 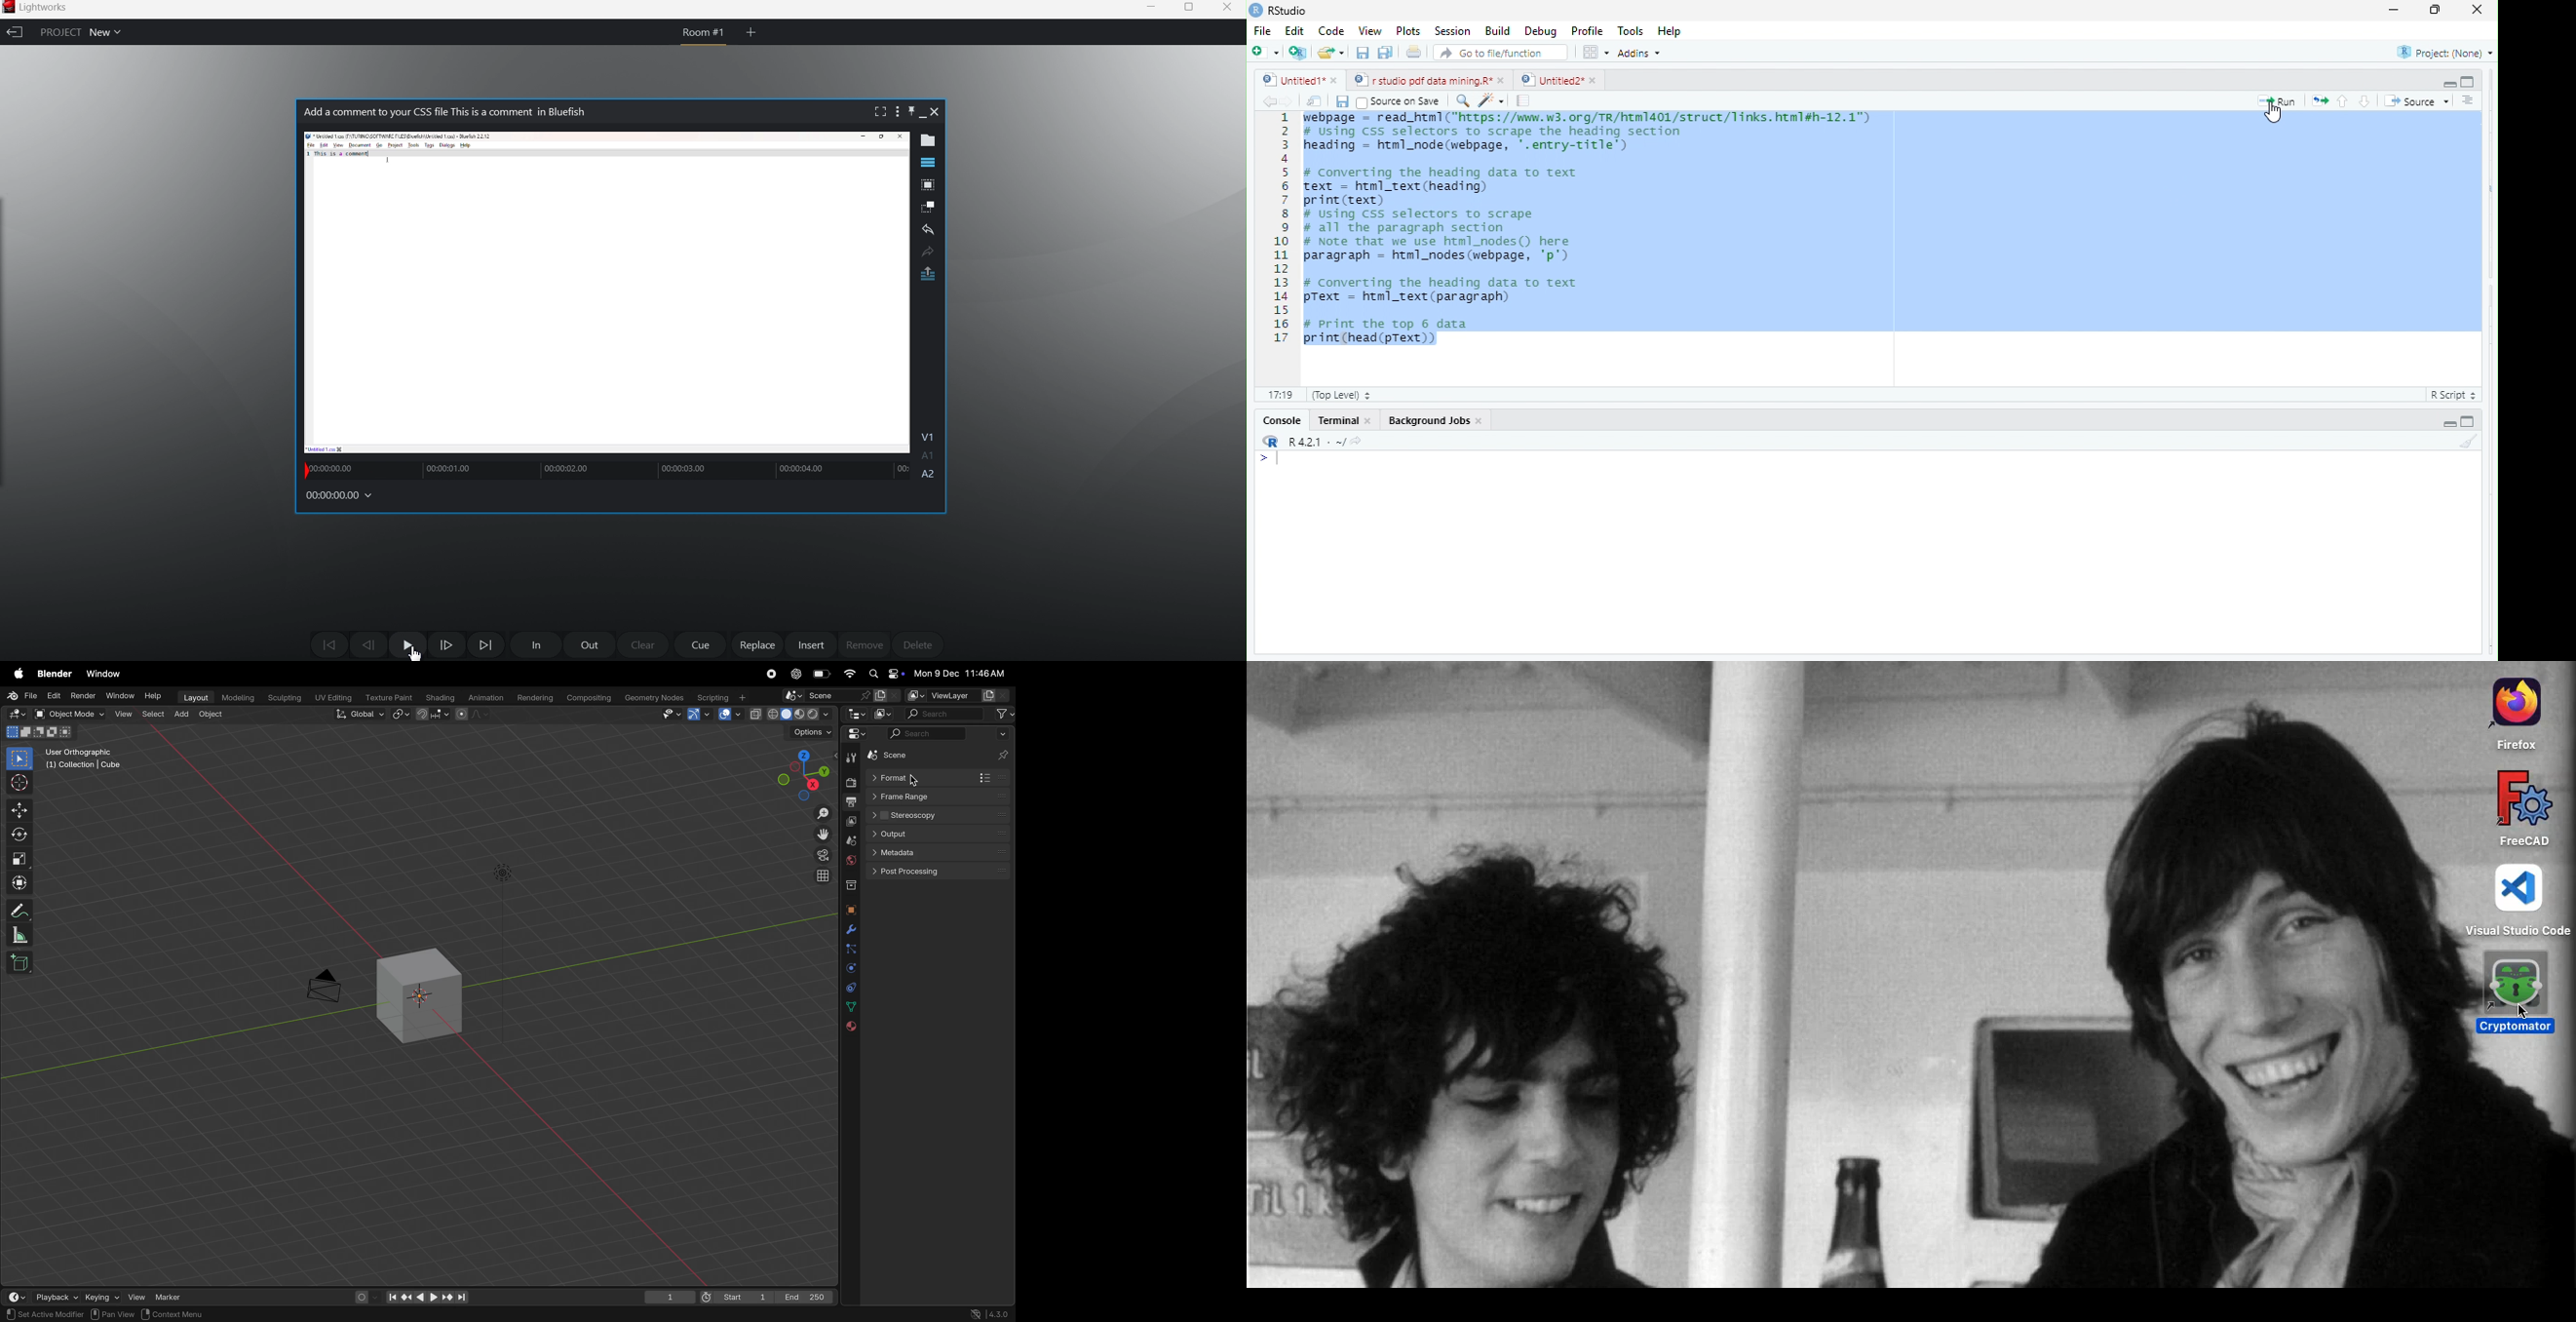 What do you see at coordinates (930, 435) in the screenshot?
I see `V1 ` at bounding box center [930, 435].